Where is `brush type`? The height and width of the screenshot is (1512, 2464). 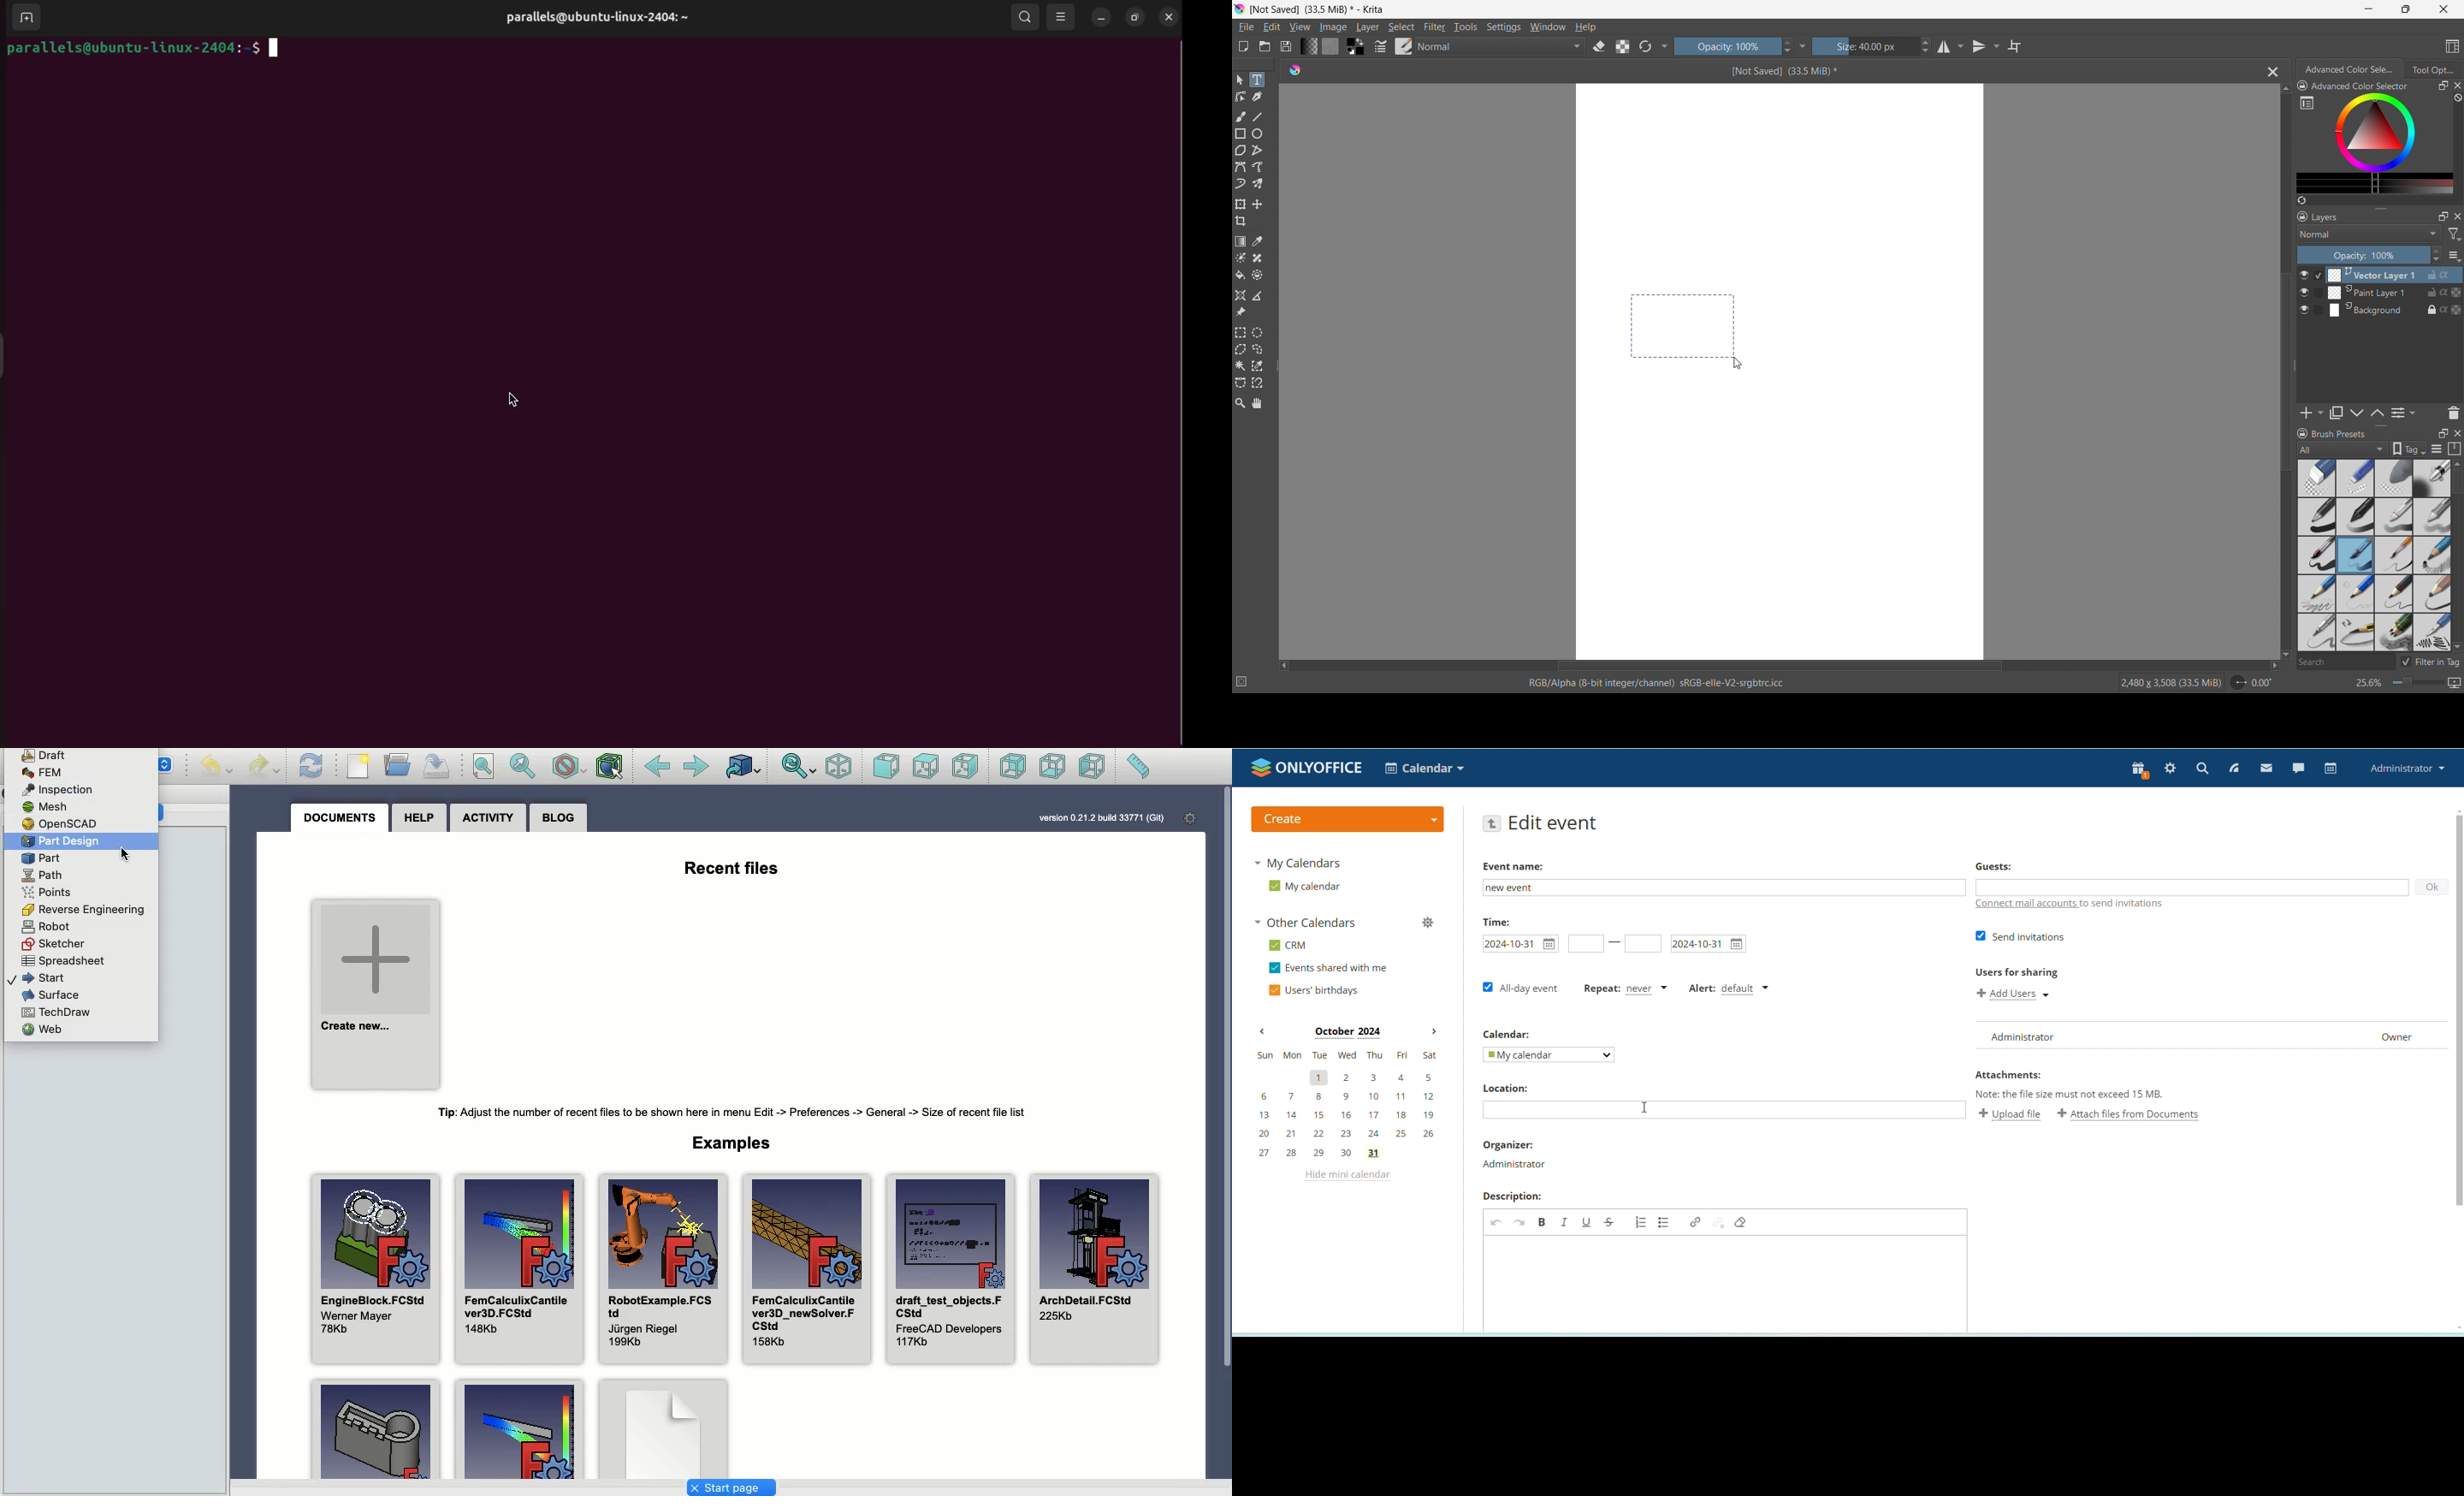 brush type is located at coordinates (2343, 449).